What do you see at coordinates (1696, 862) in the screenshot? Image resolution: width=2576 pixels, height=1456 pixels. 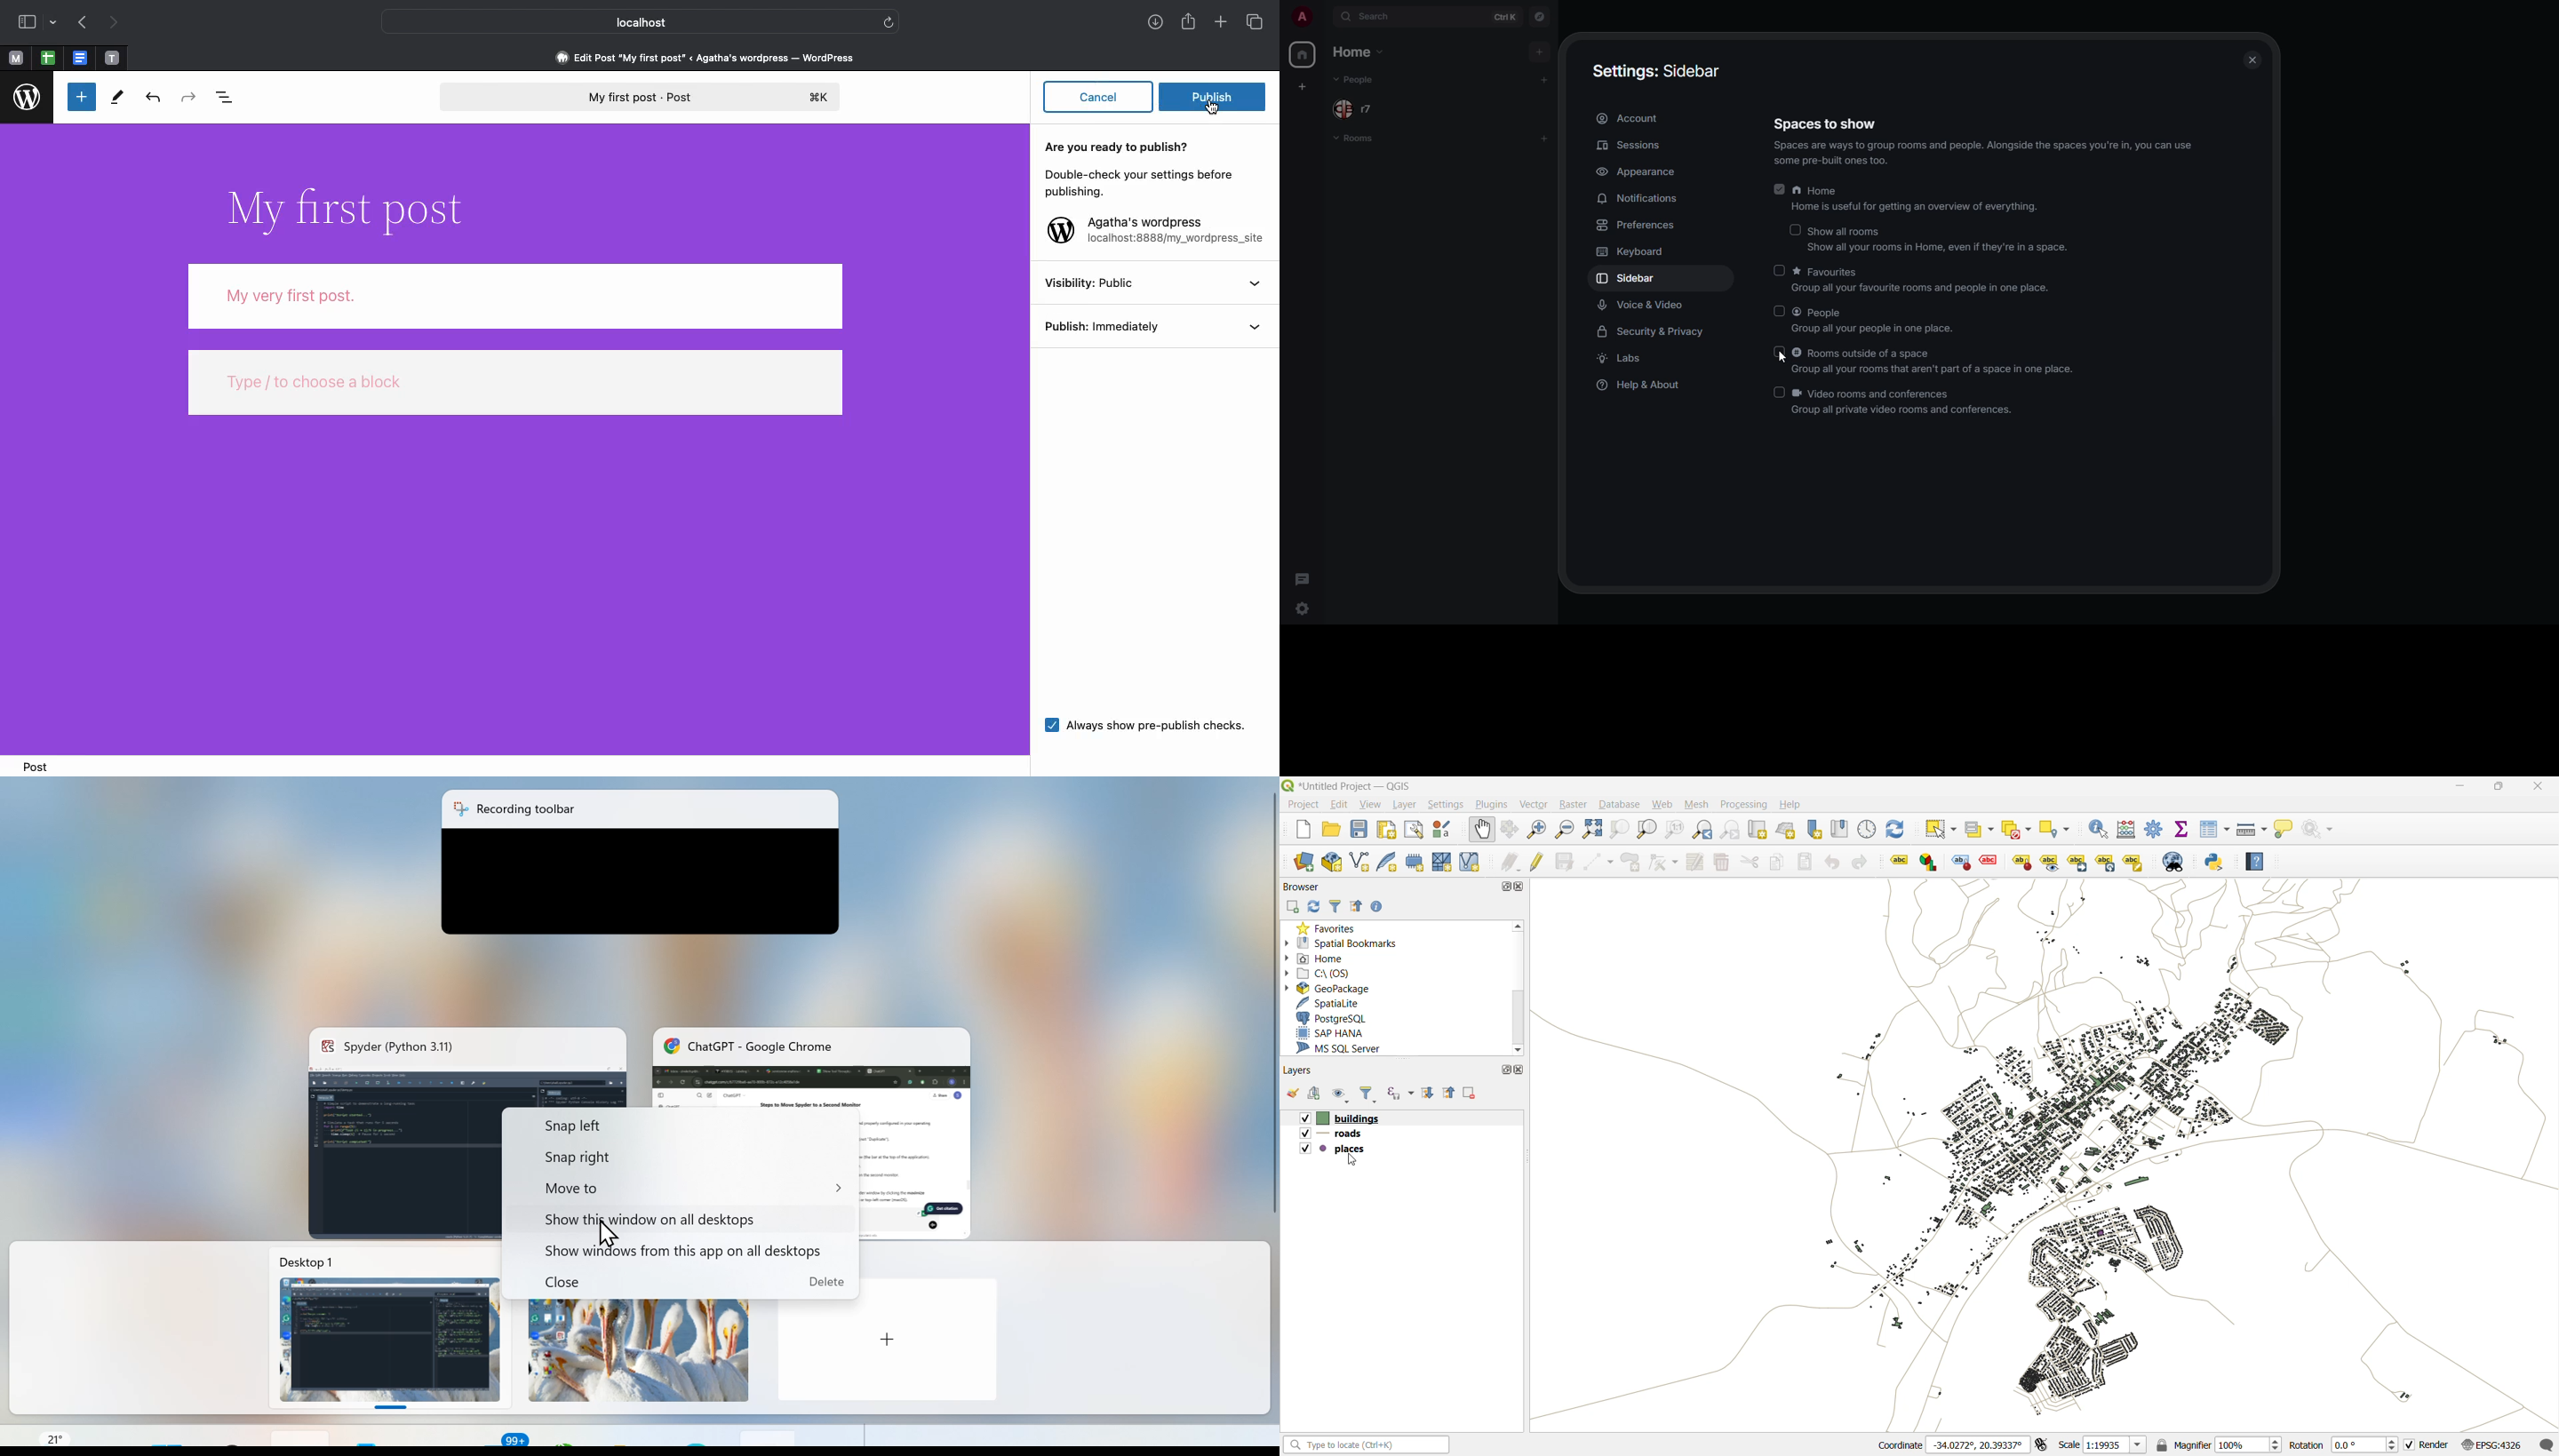 I see `modify` at bounding box center [1696, 862].